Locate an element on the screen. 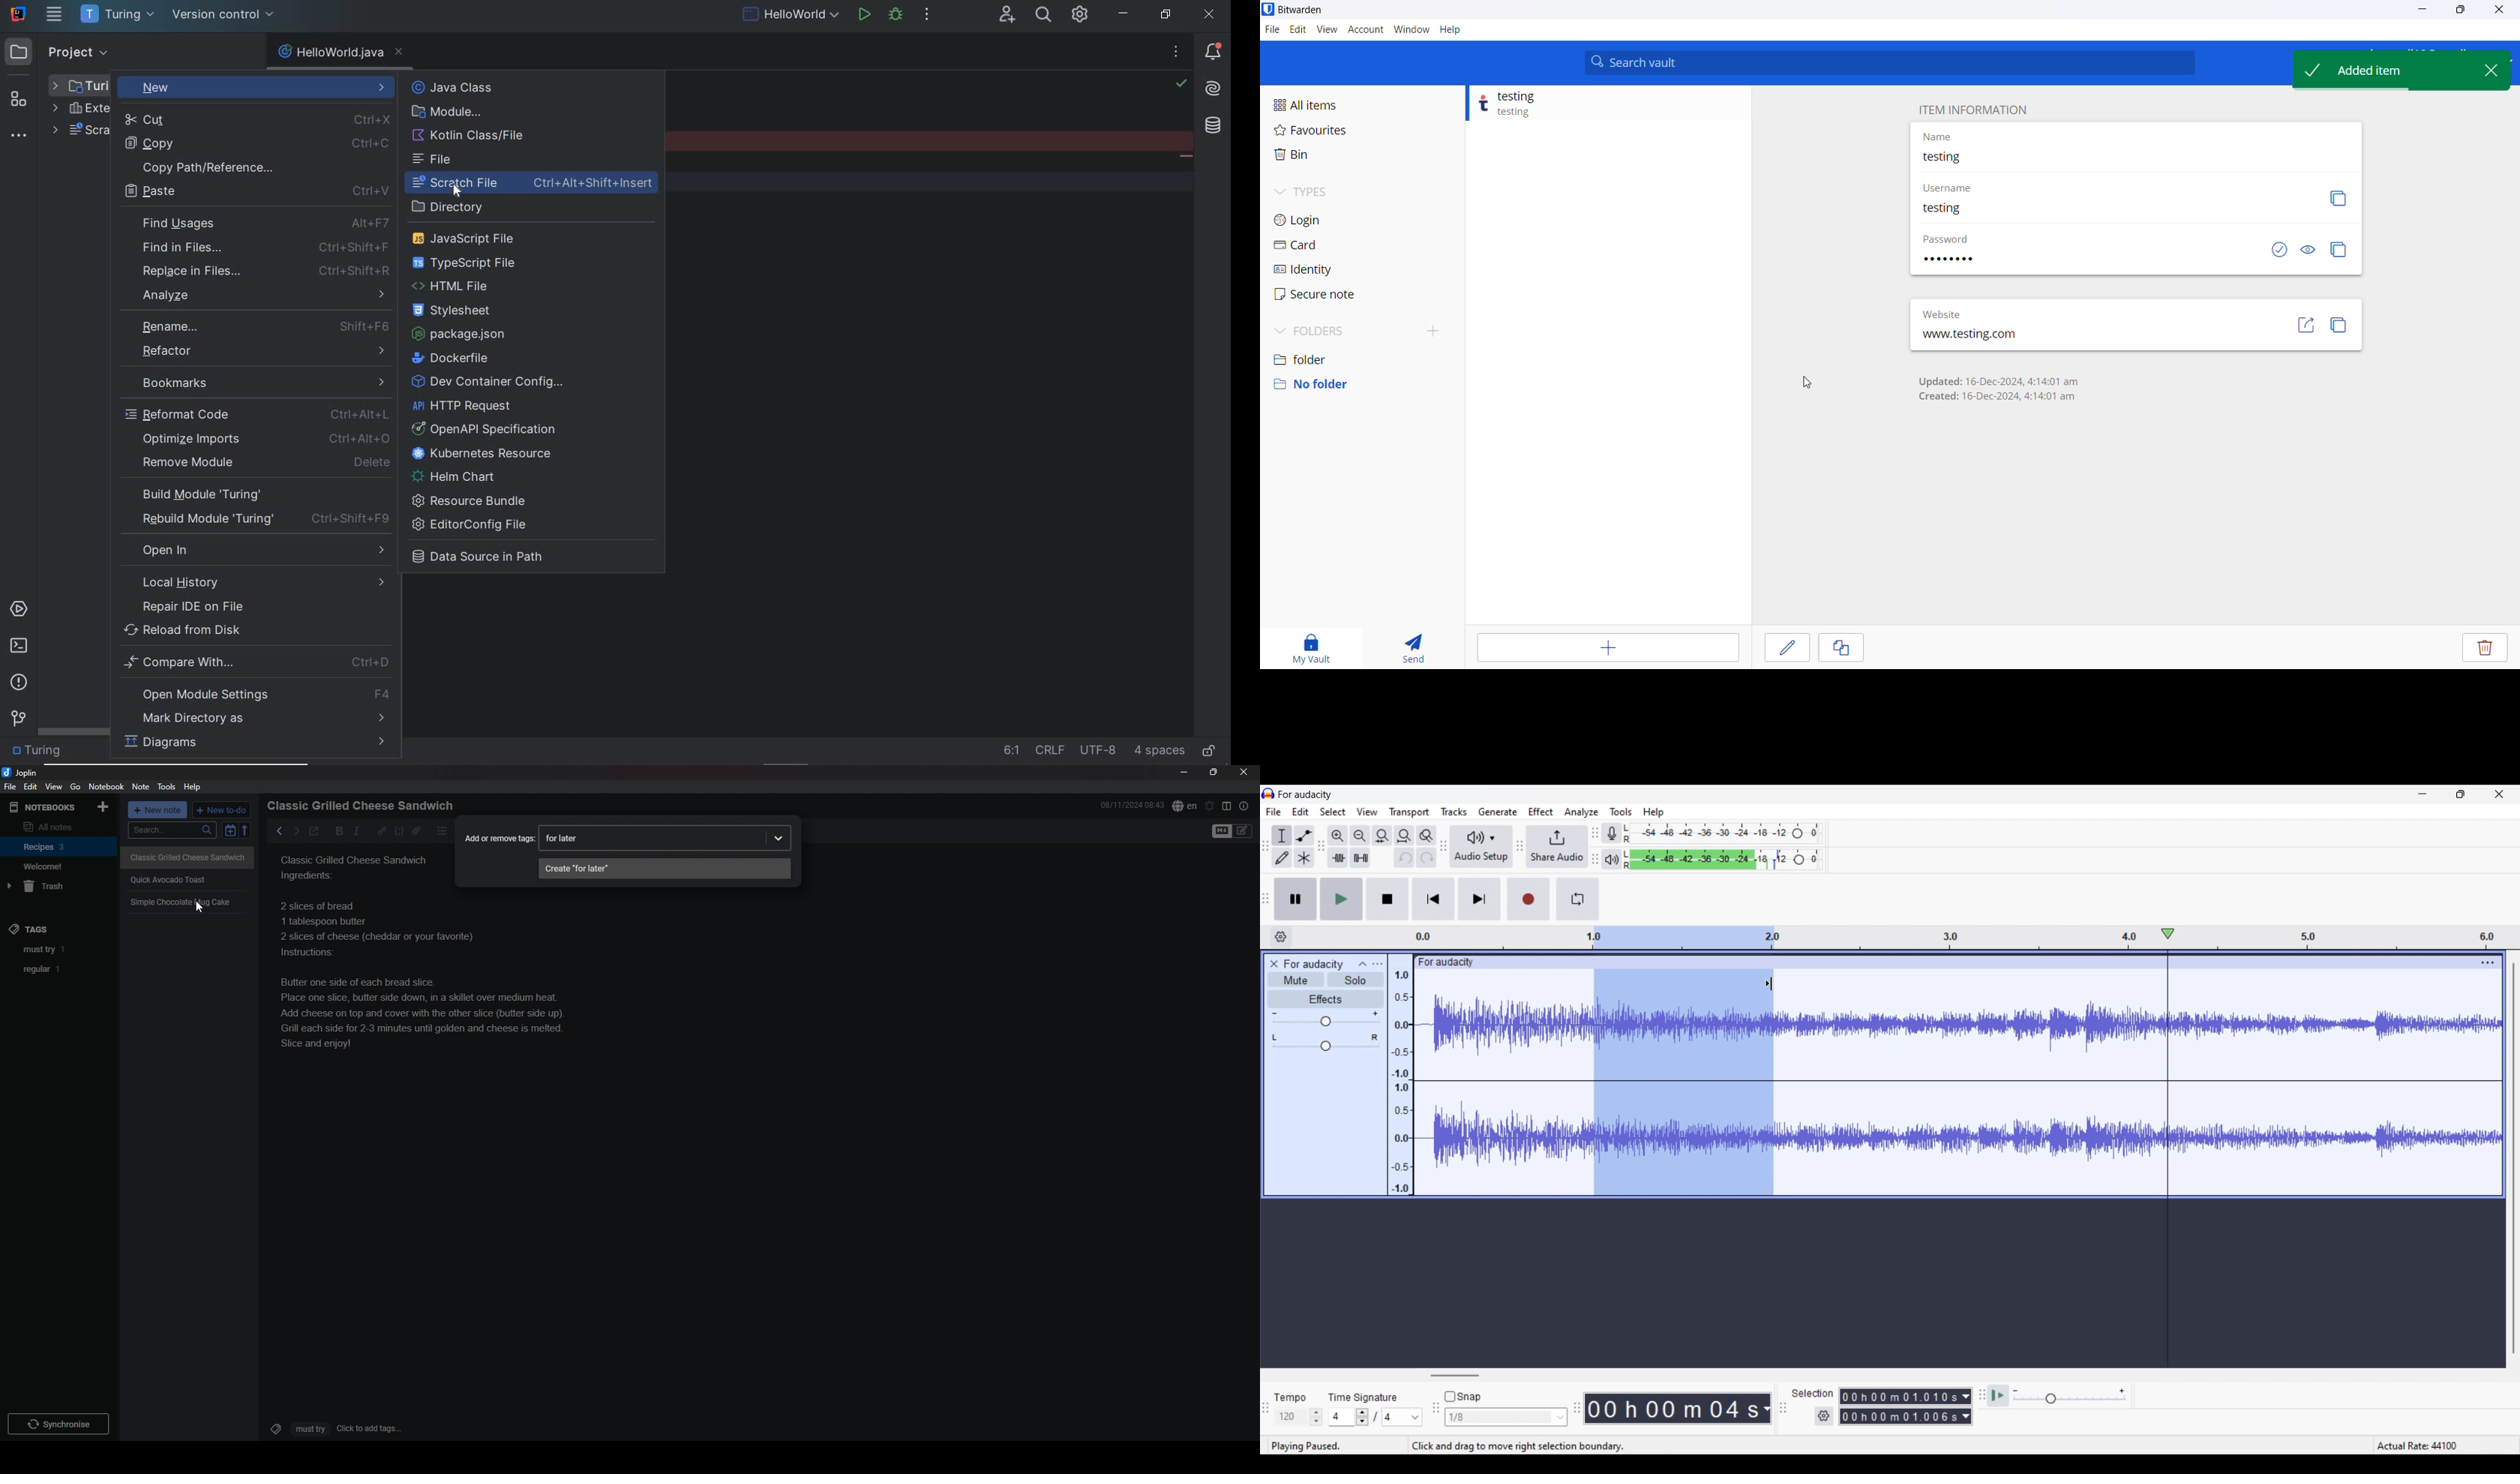  Trim audio outside selection is located at coordinates (1338, 858).